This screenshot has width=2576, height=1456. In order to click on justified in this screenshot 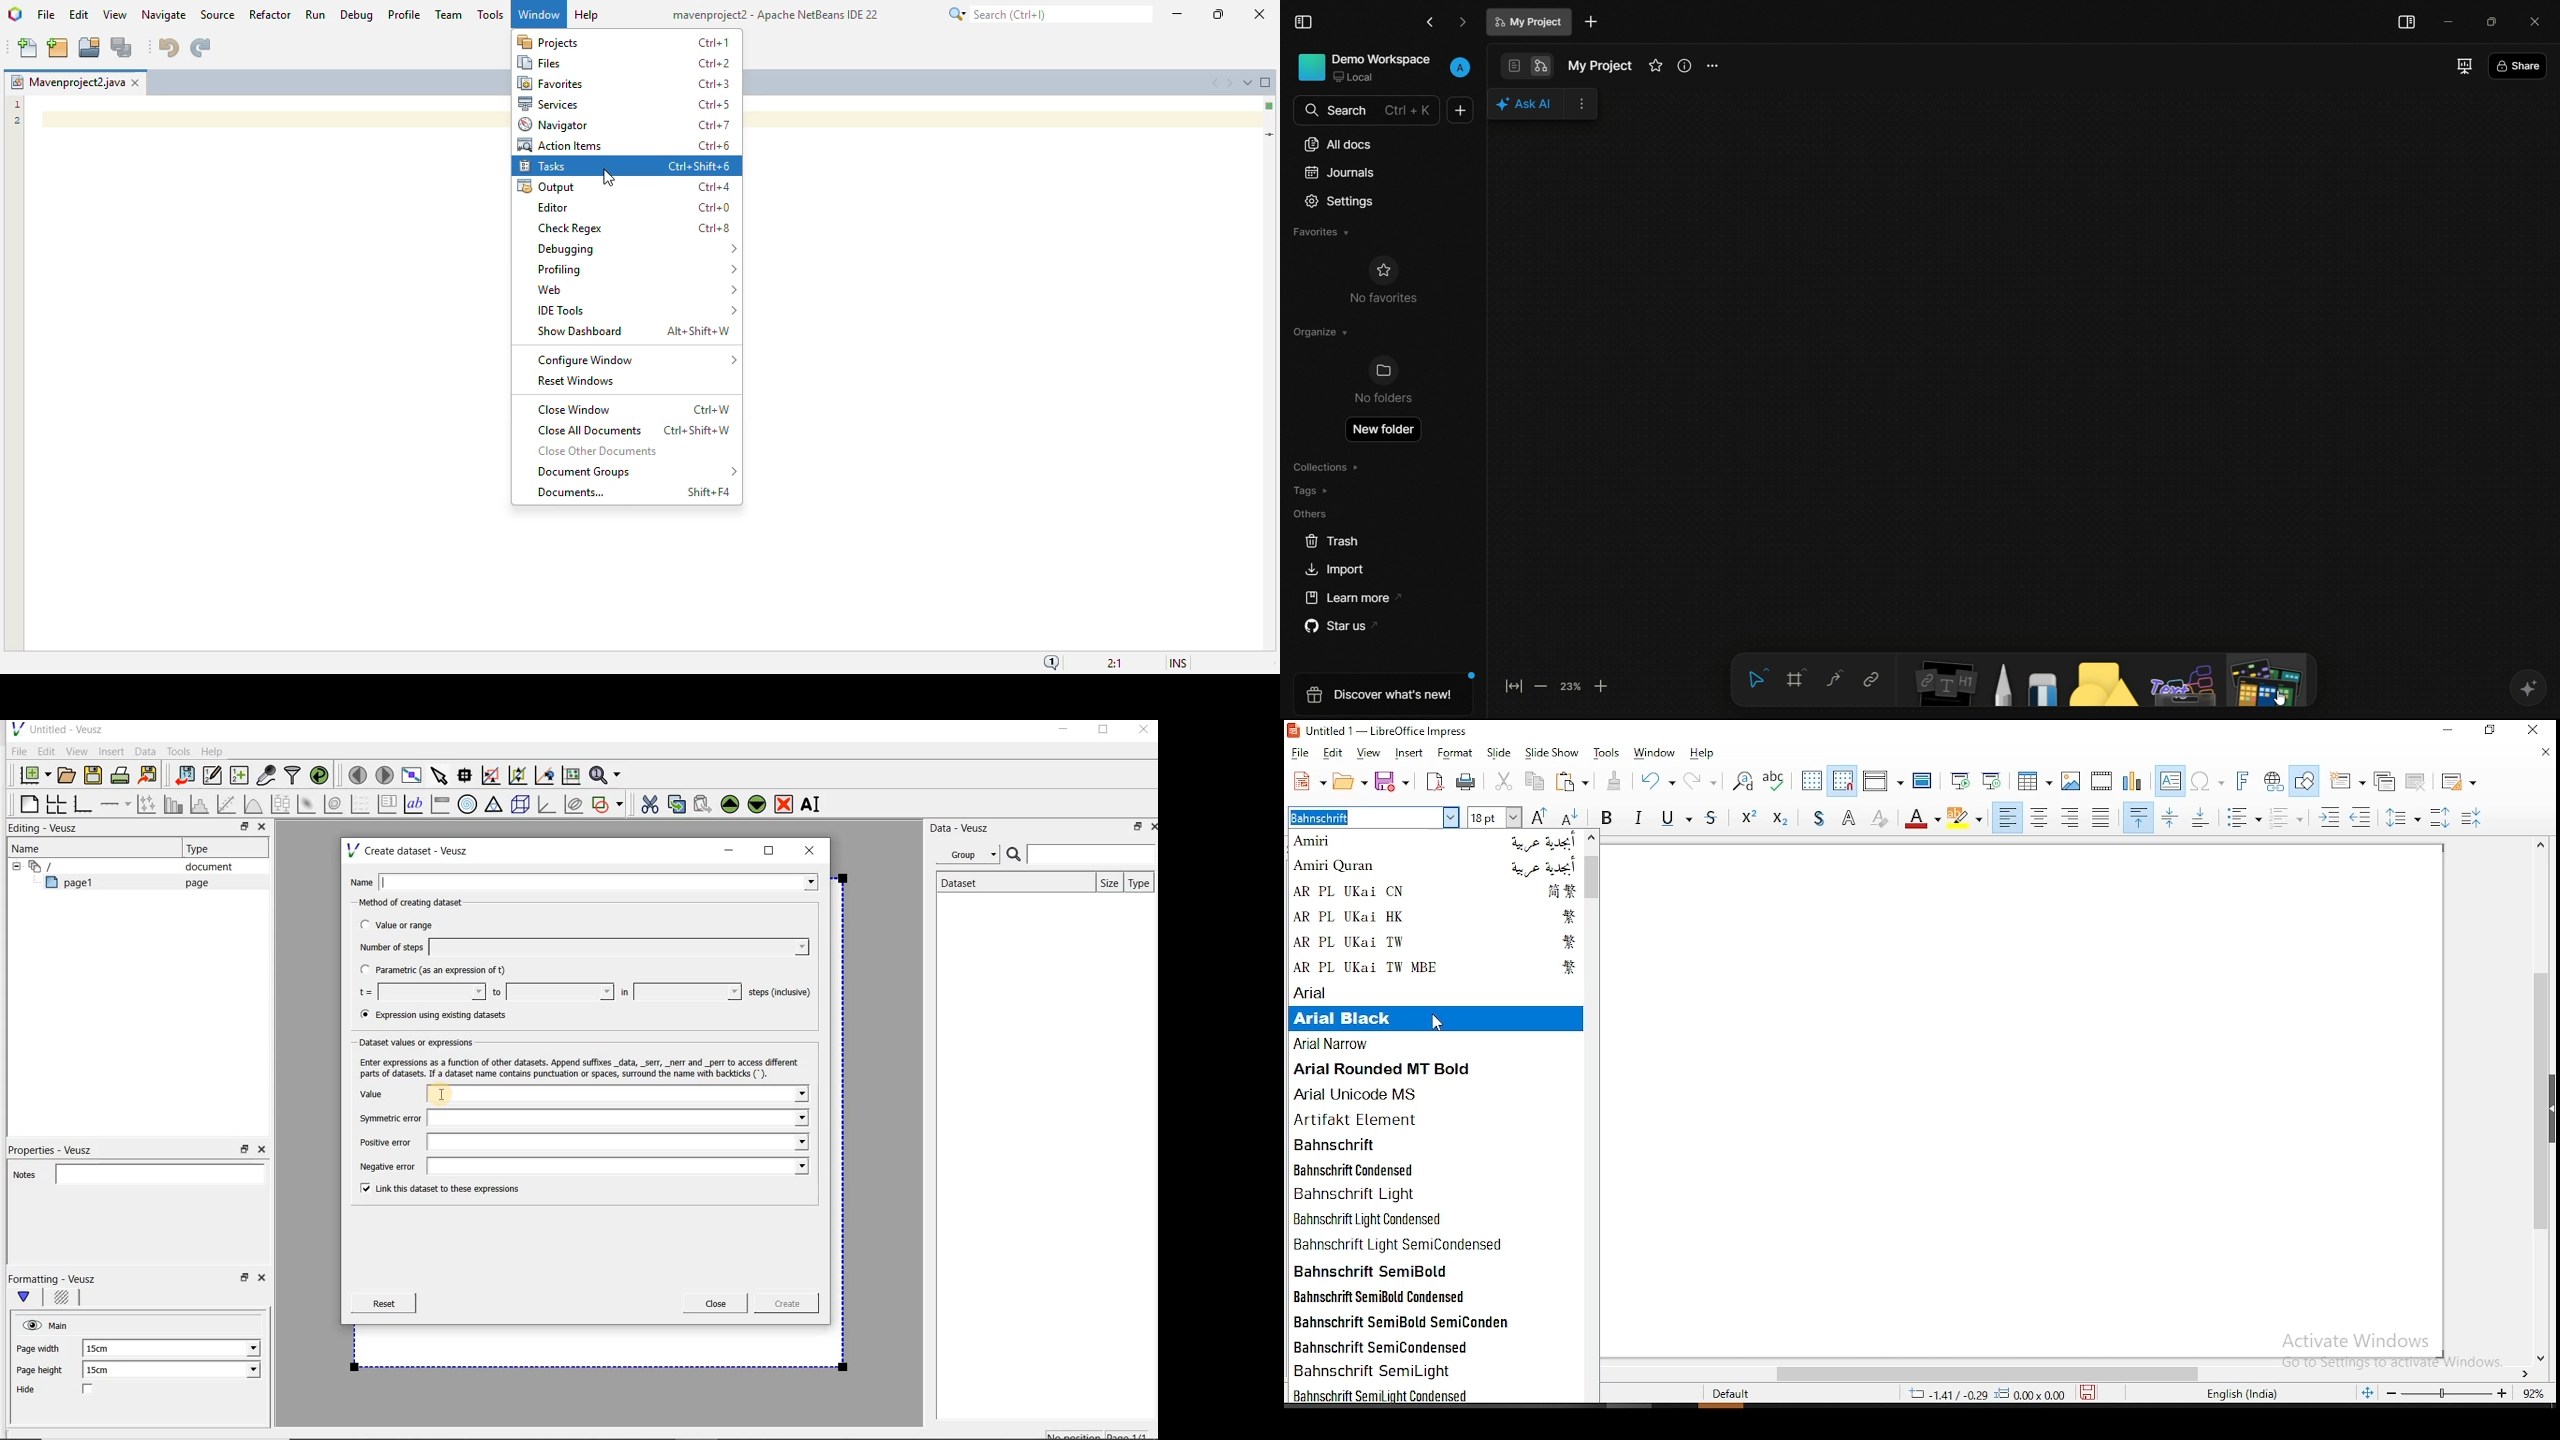, I will do `click(2099, 817)`.